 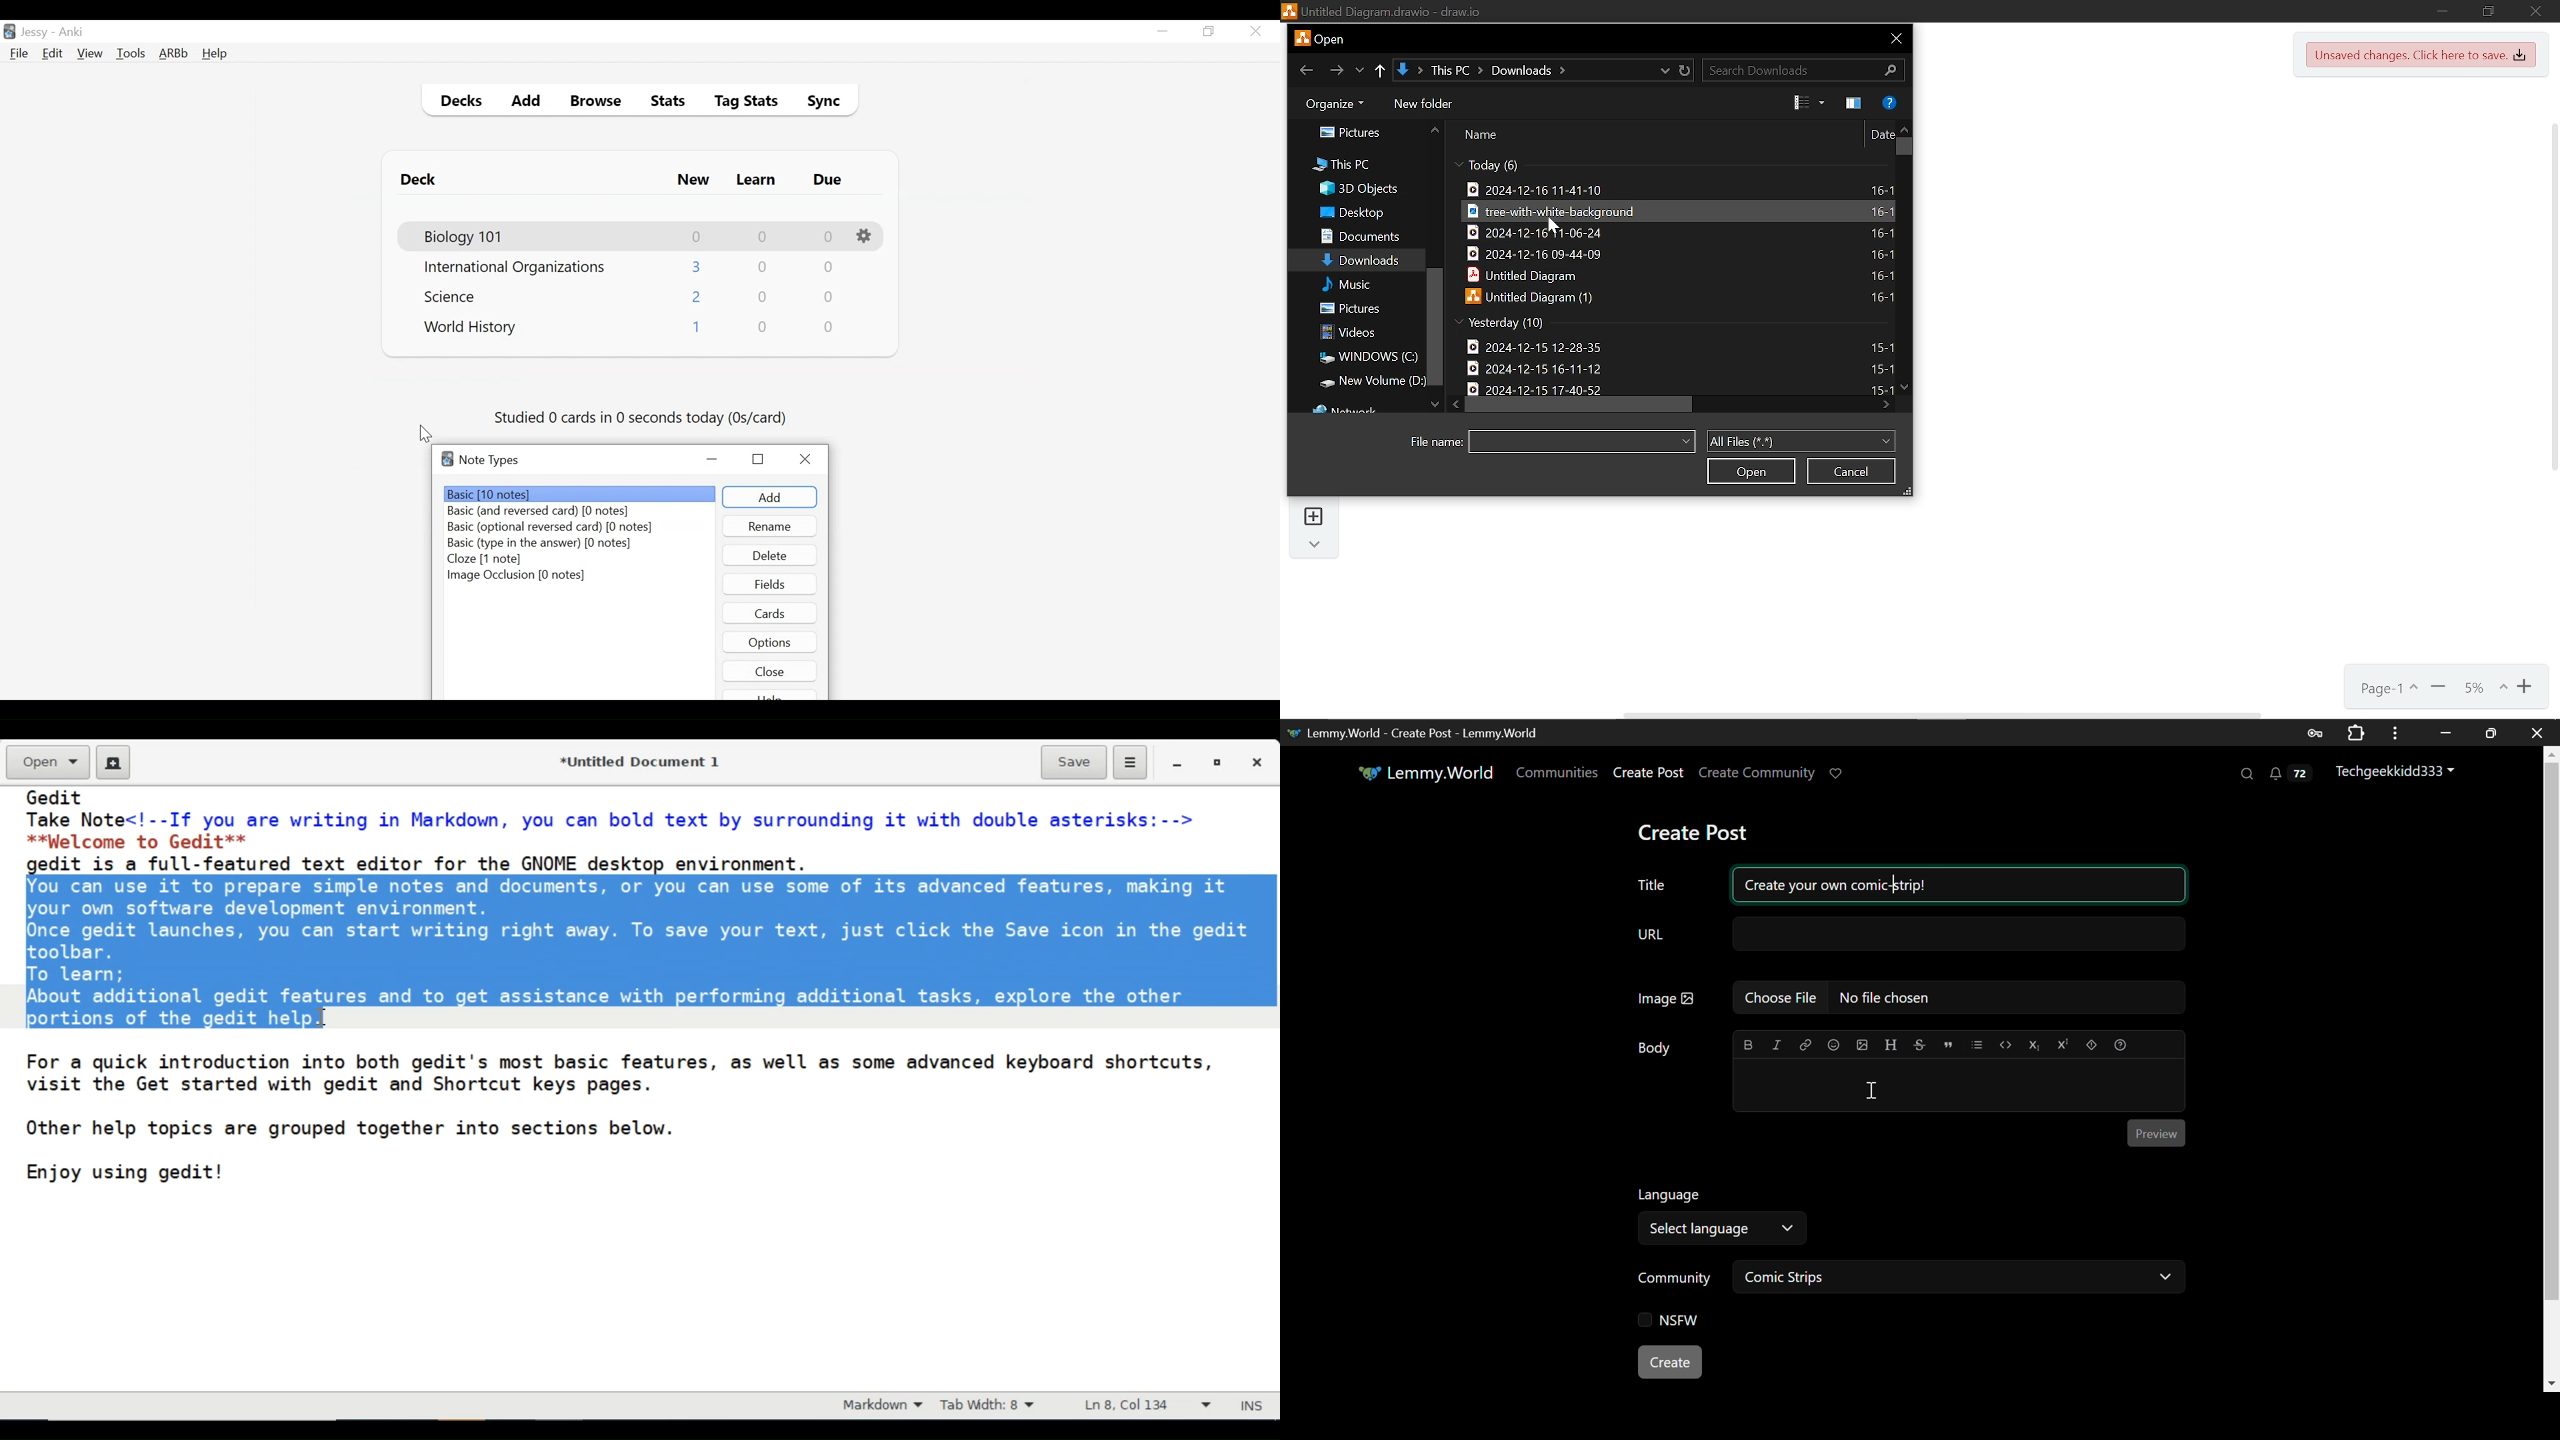 I want to click on Decks, so click(x=458, y=103).